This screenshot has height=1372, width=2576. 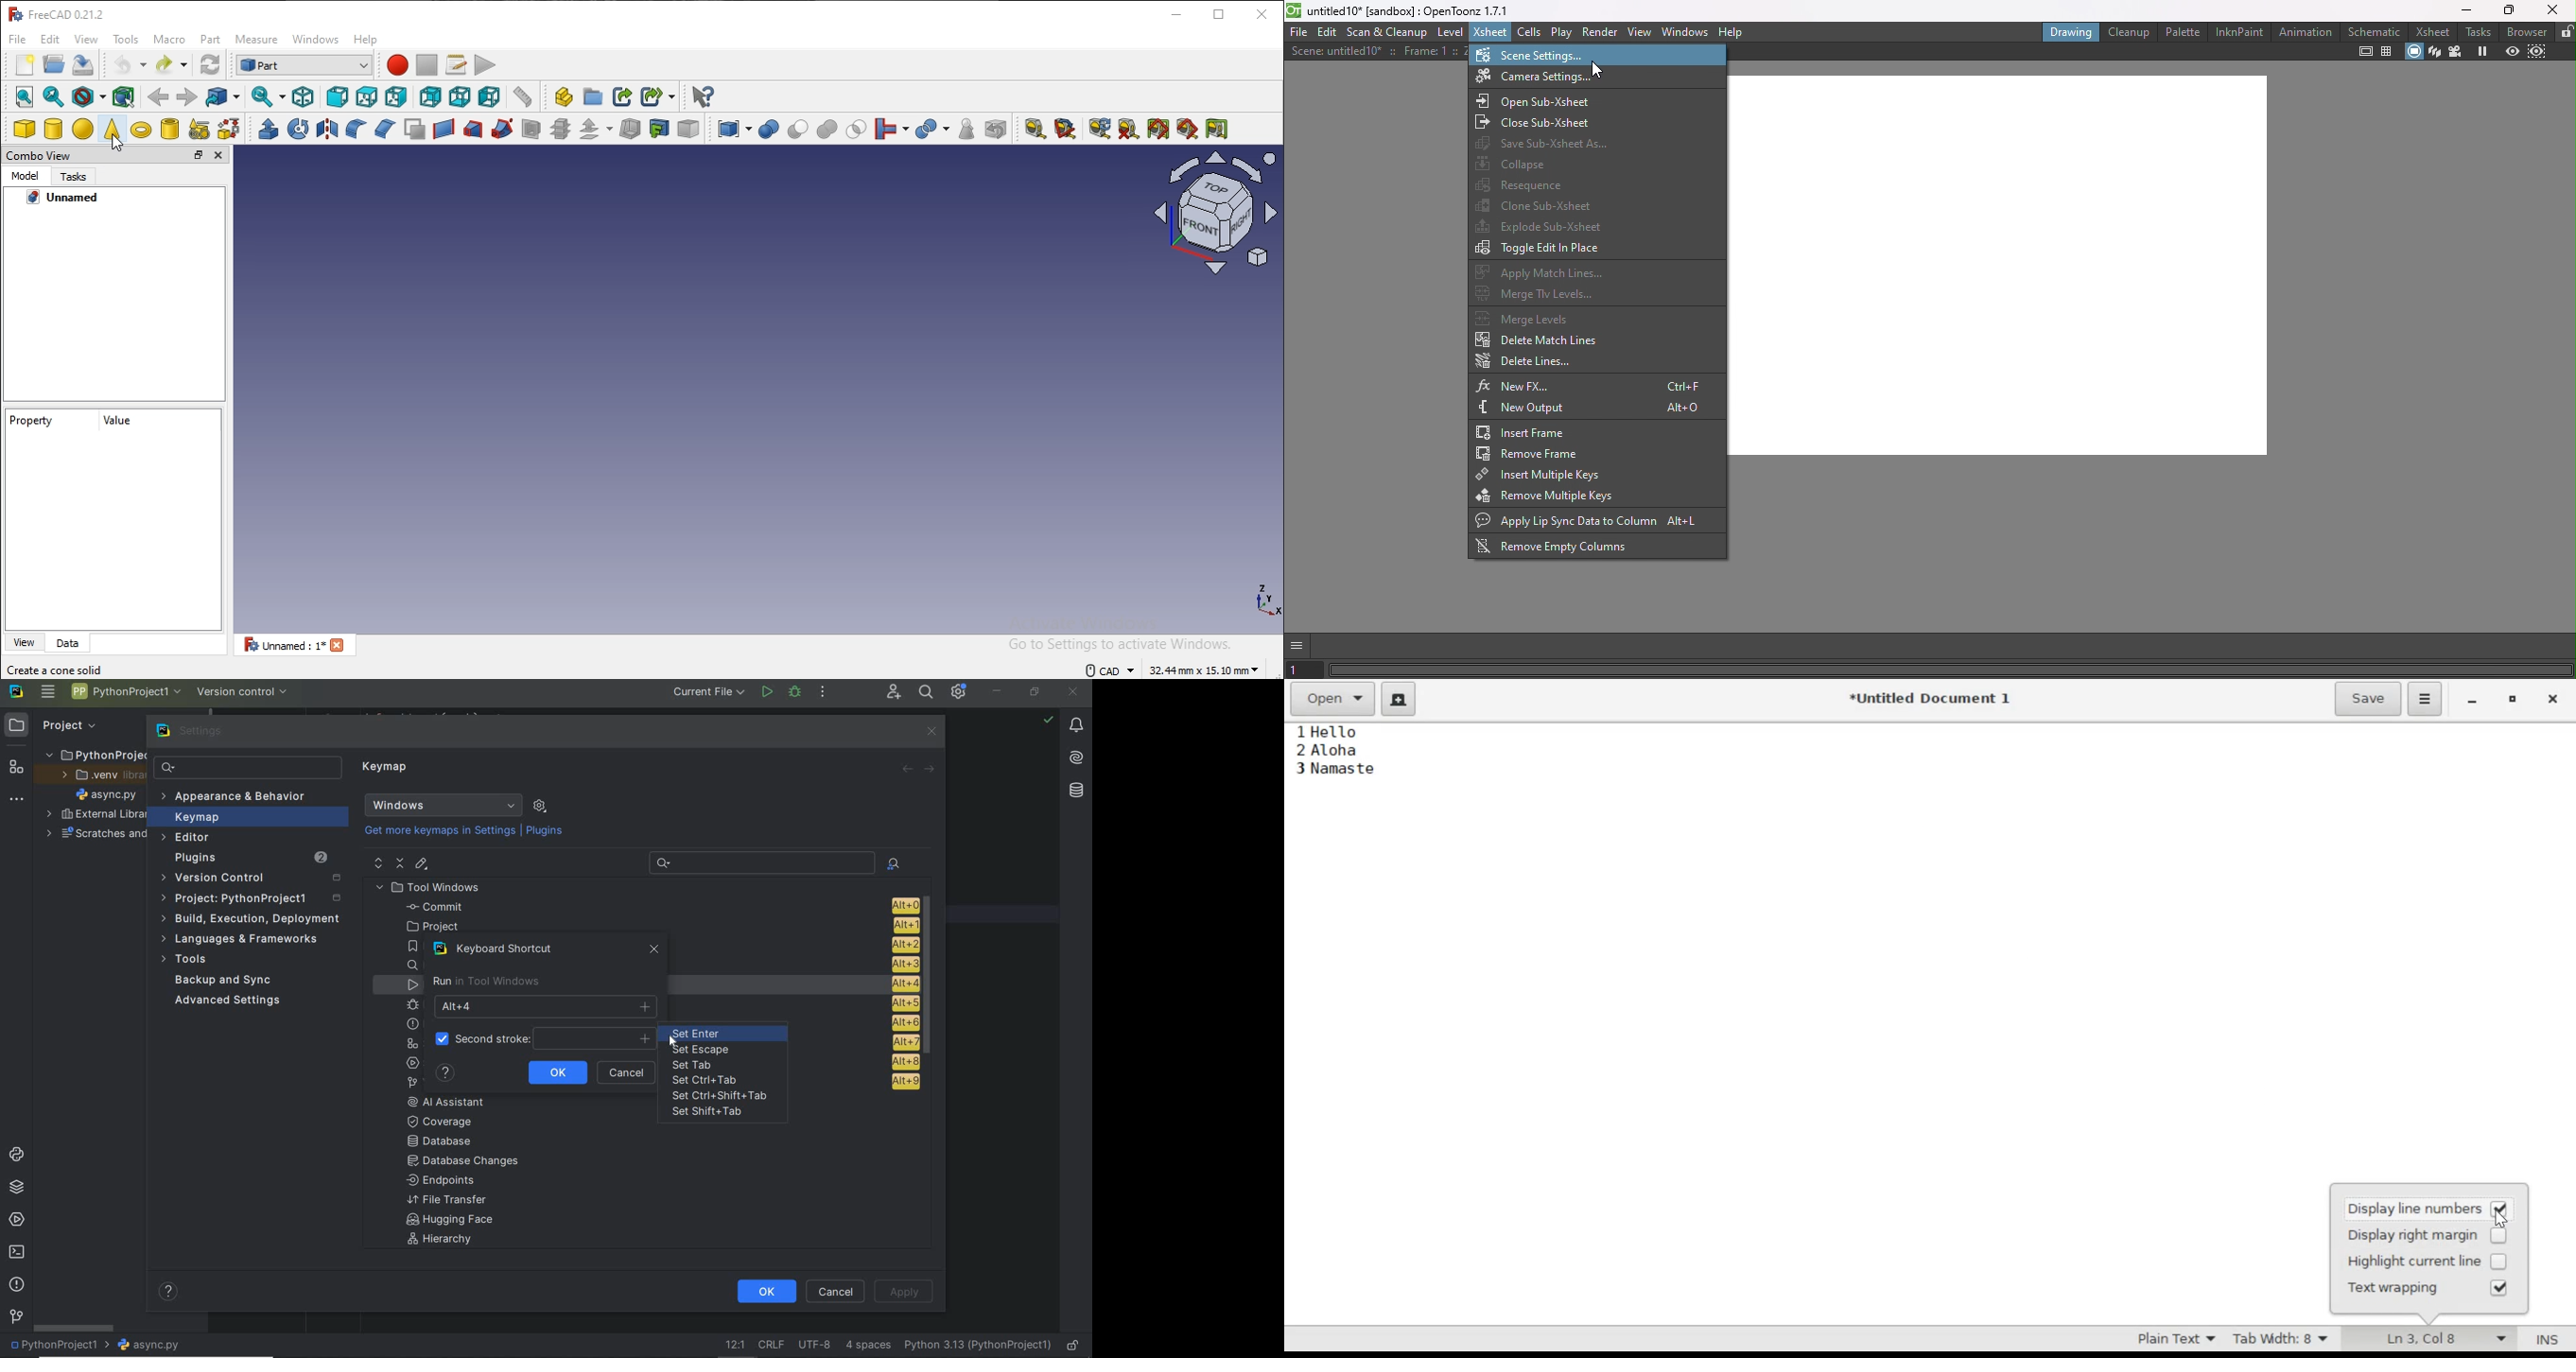 I want to click on value, so click(x=122, y=418).